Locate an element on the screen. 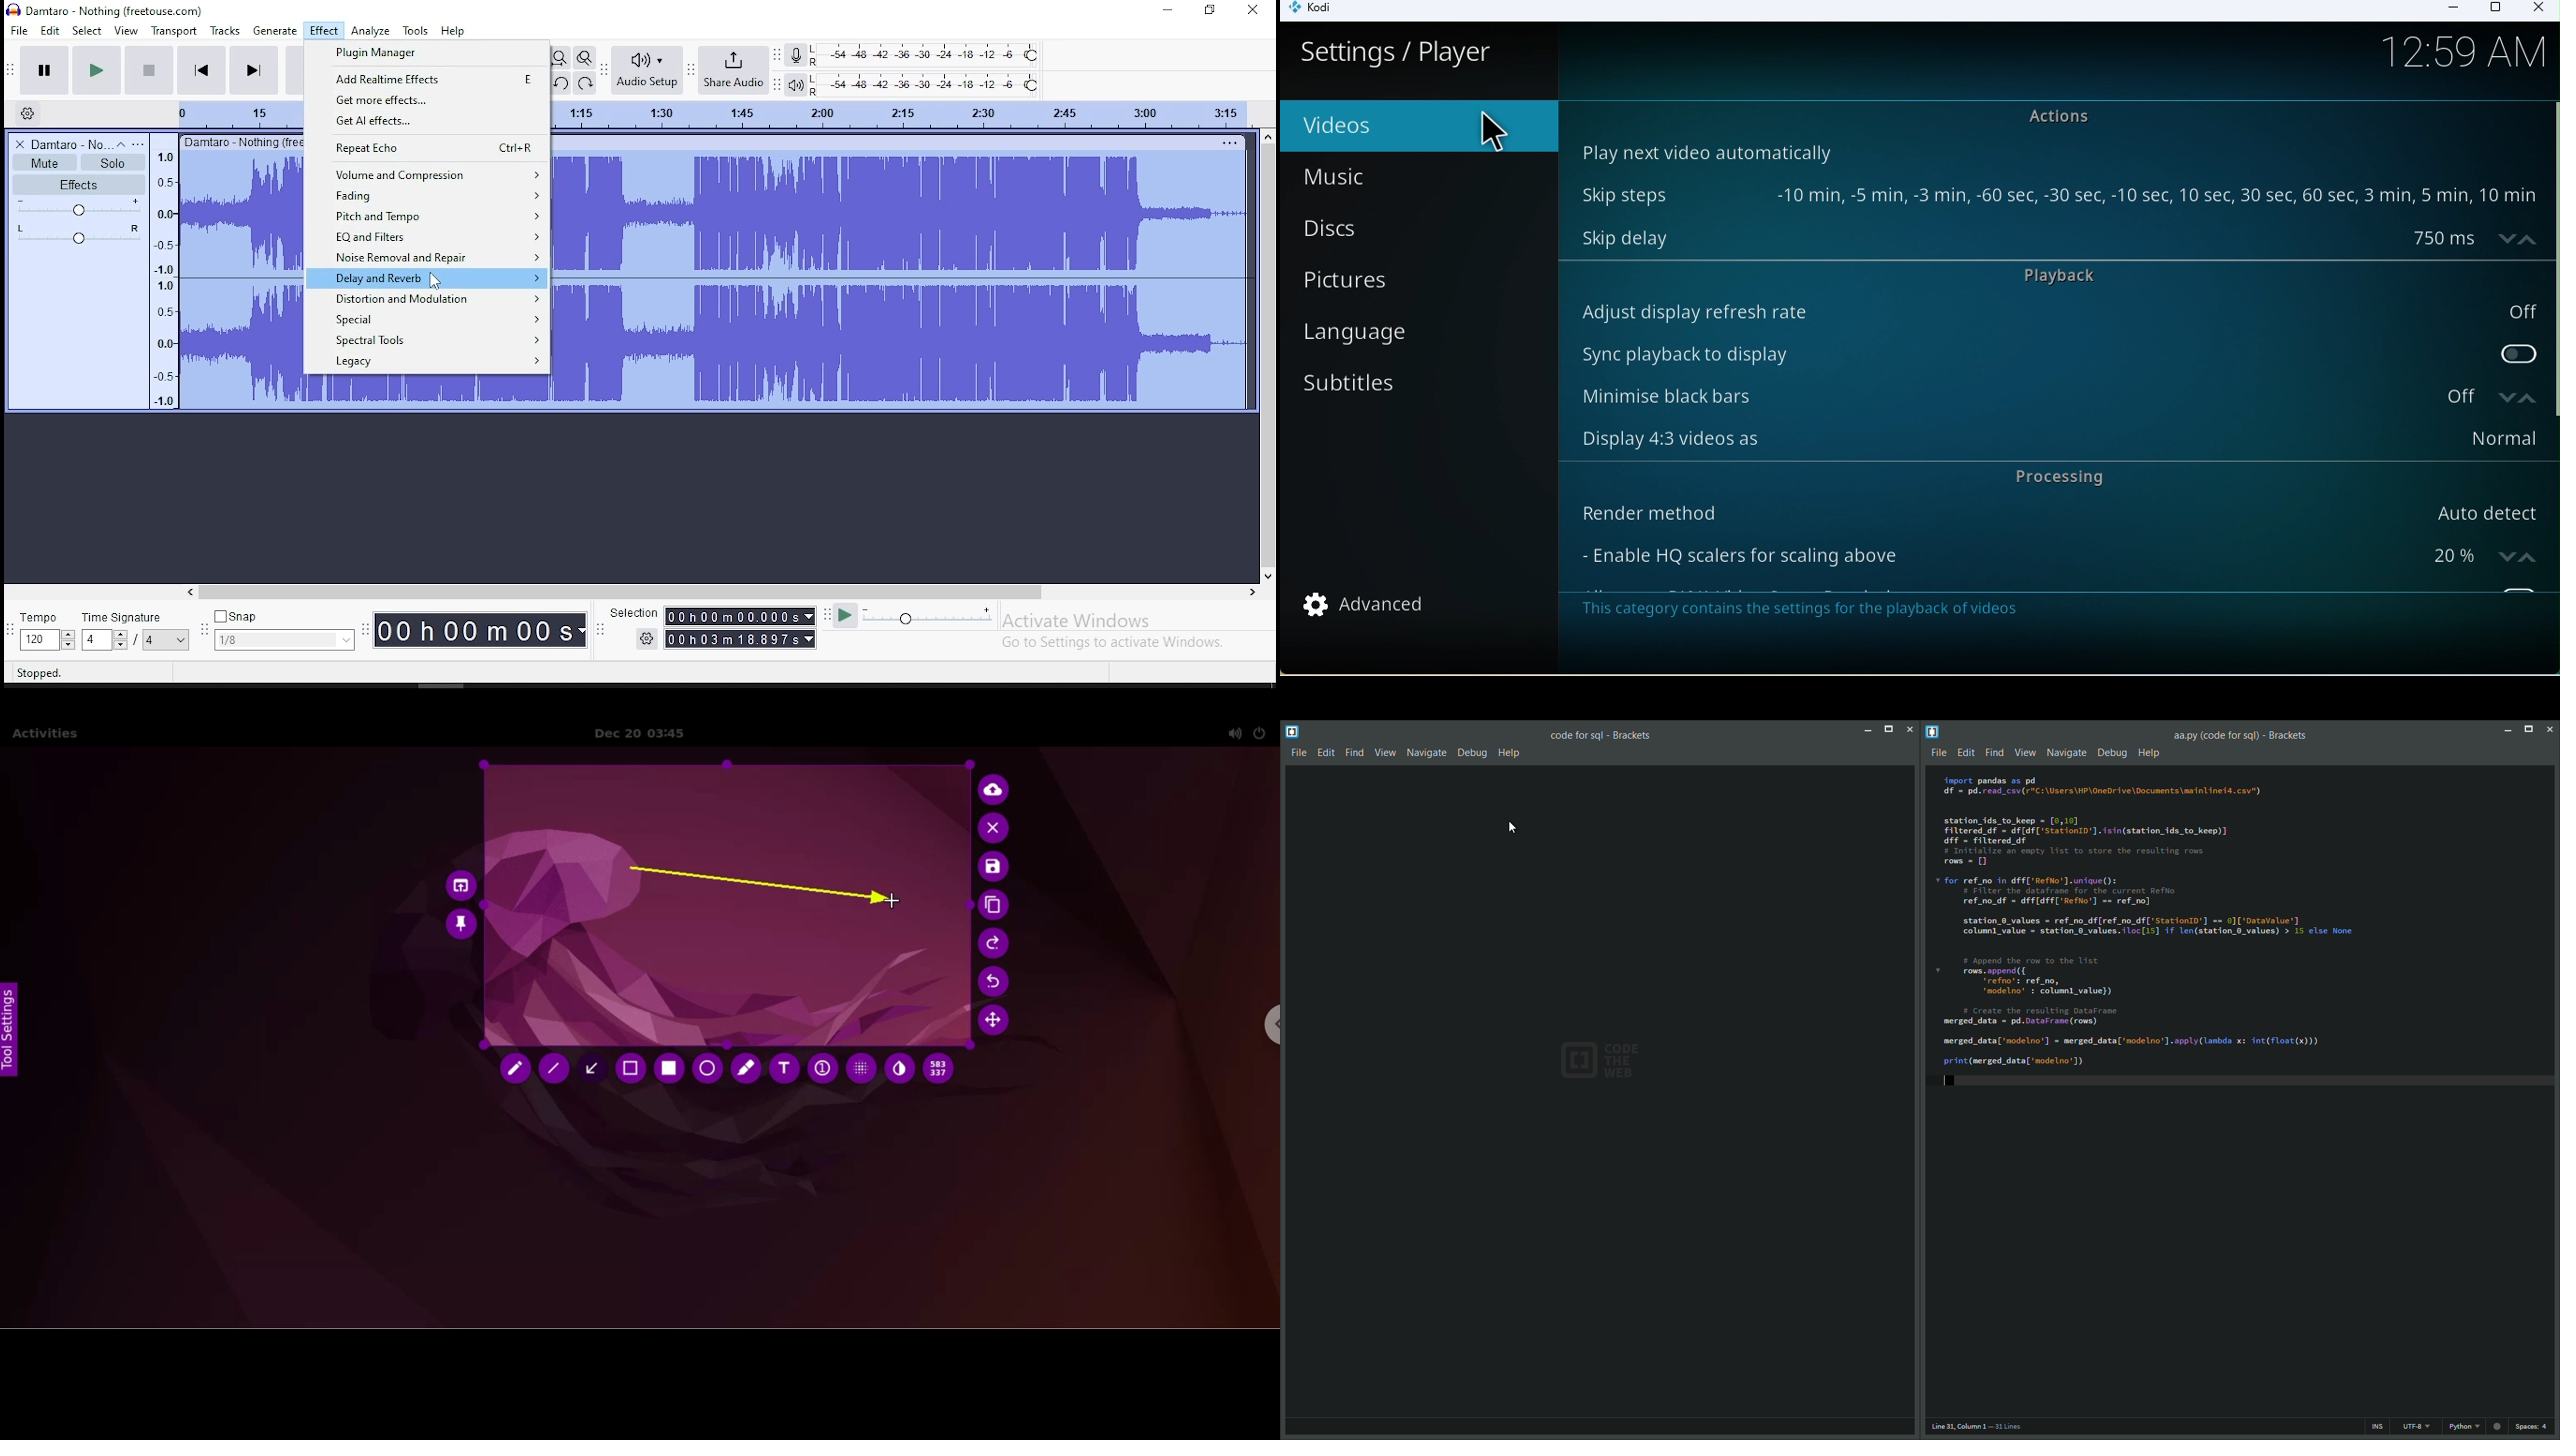  volume is located at coordinates (79, 207).